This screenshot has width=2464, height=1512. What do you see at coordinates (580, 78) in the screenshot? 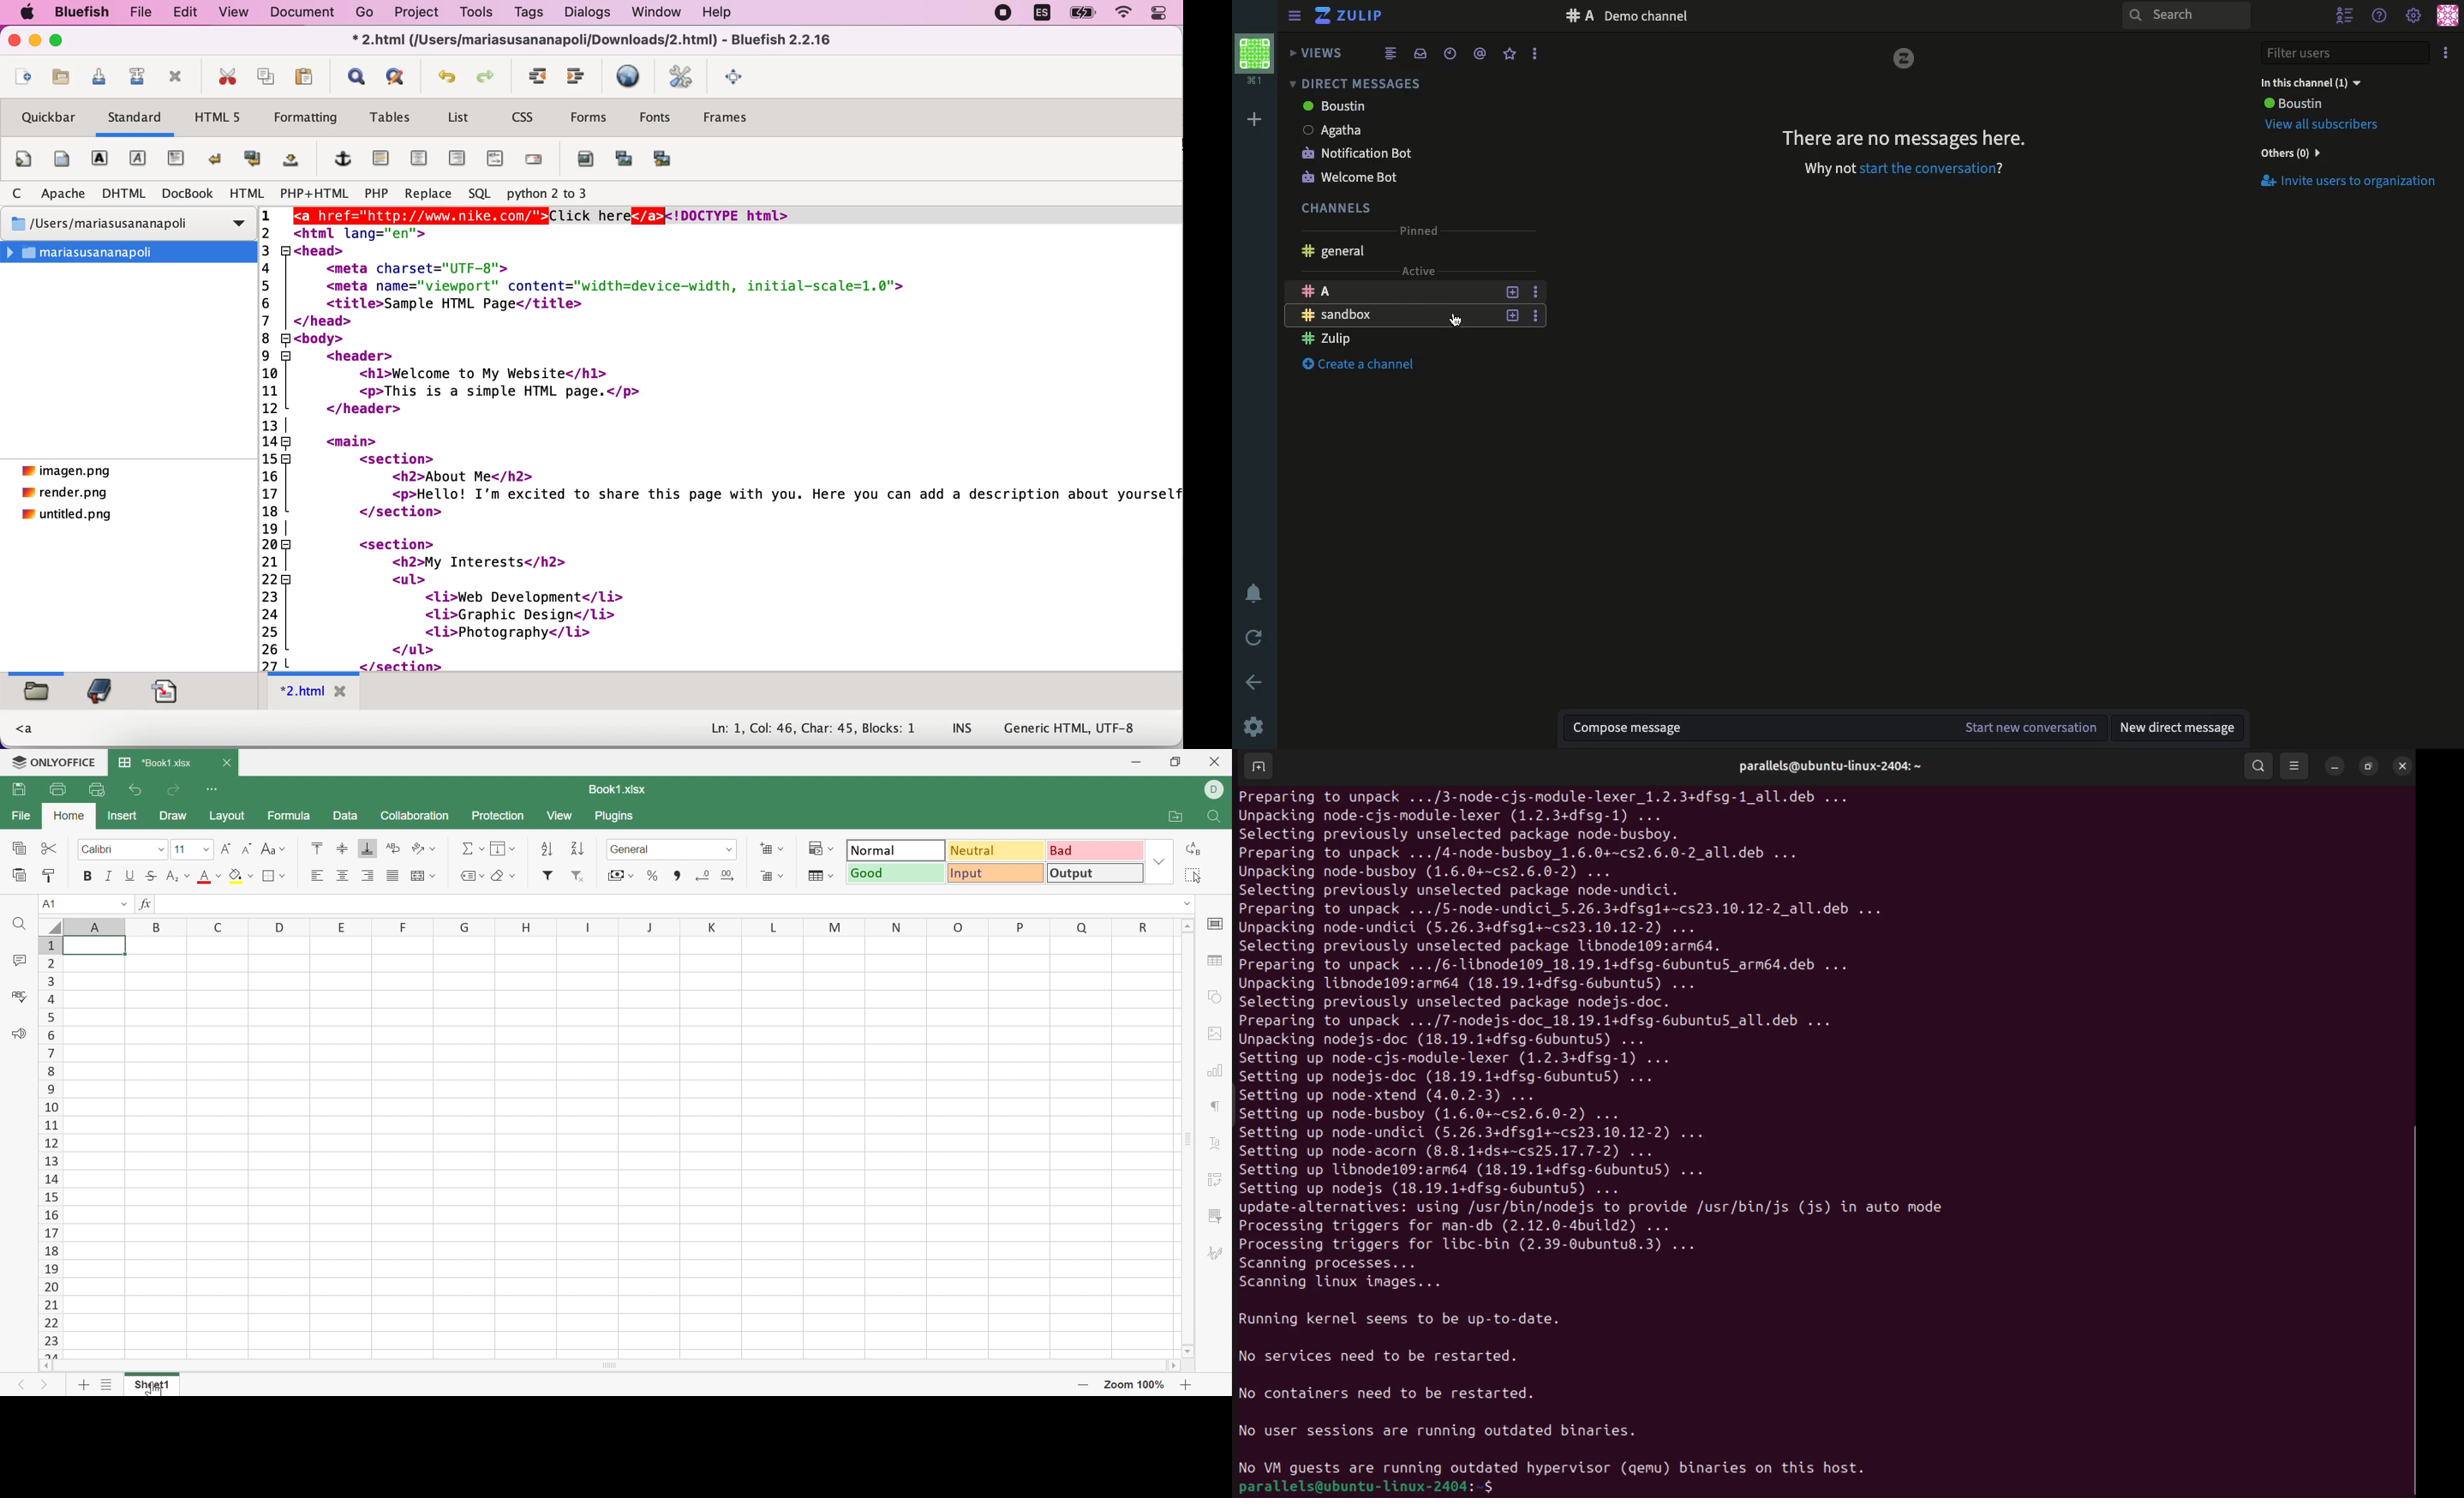
I see `indent` at bounding box center [580, 78].